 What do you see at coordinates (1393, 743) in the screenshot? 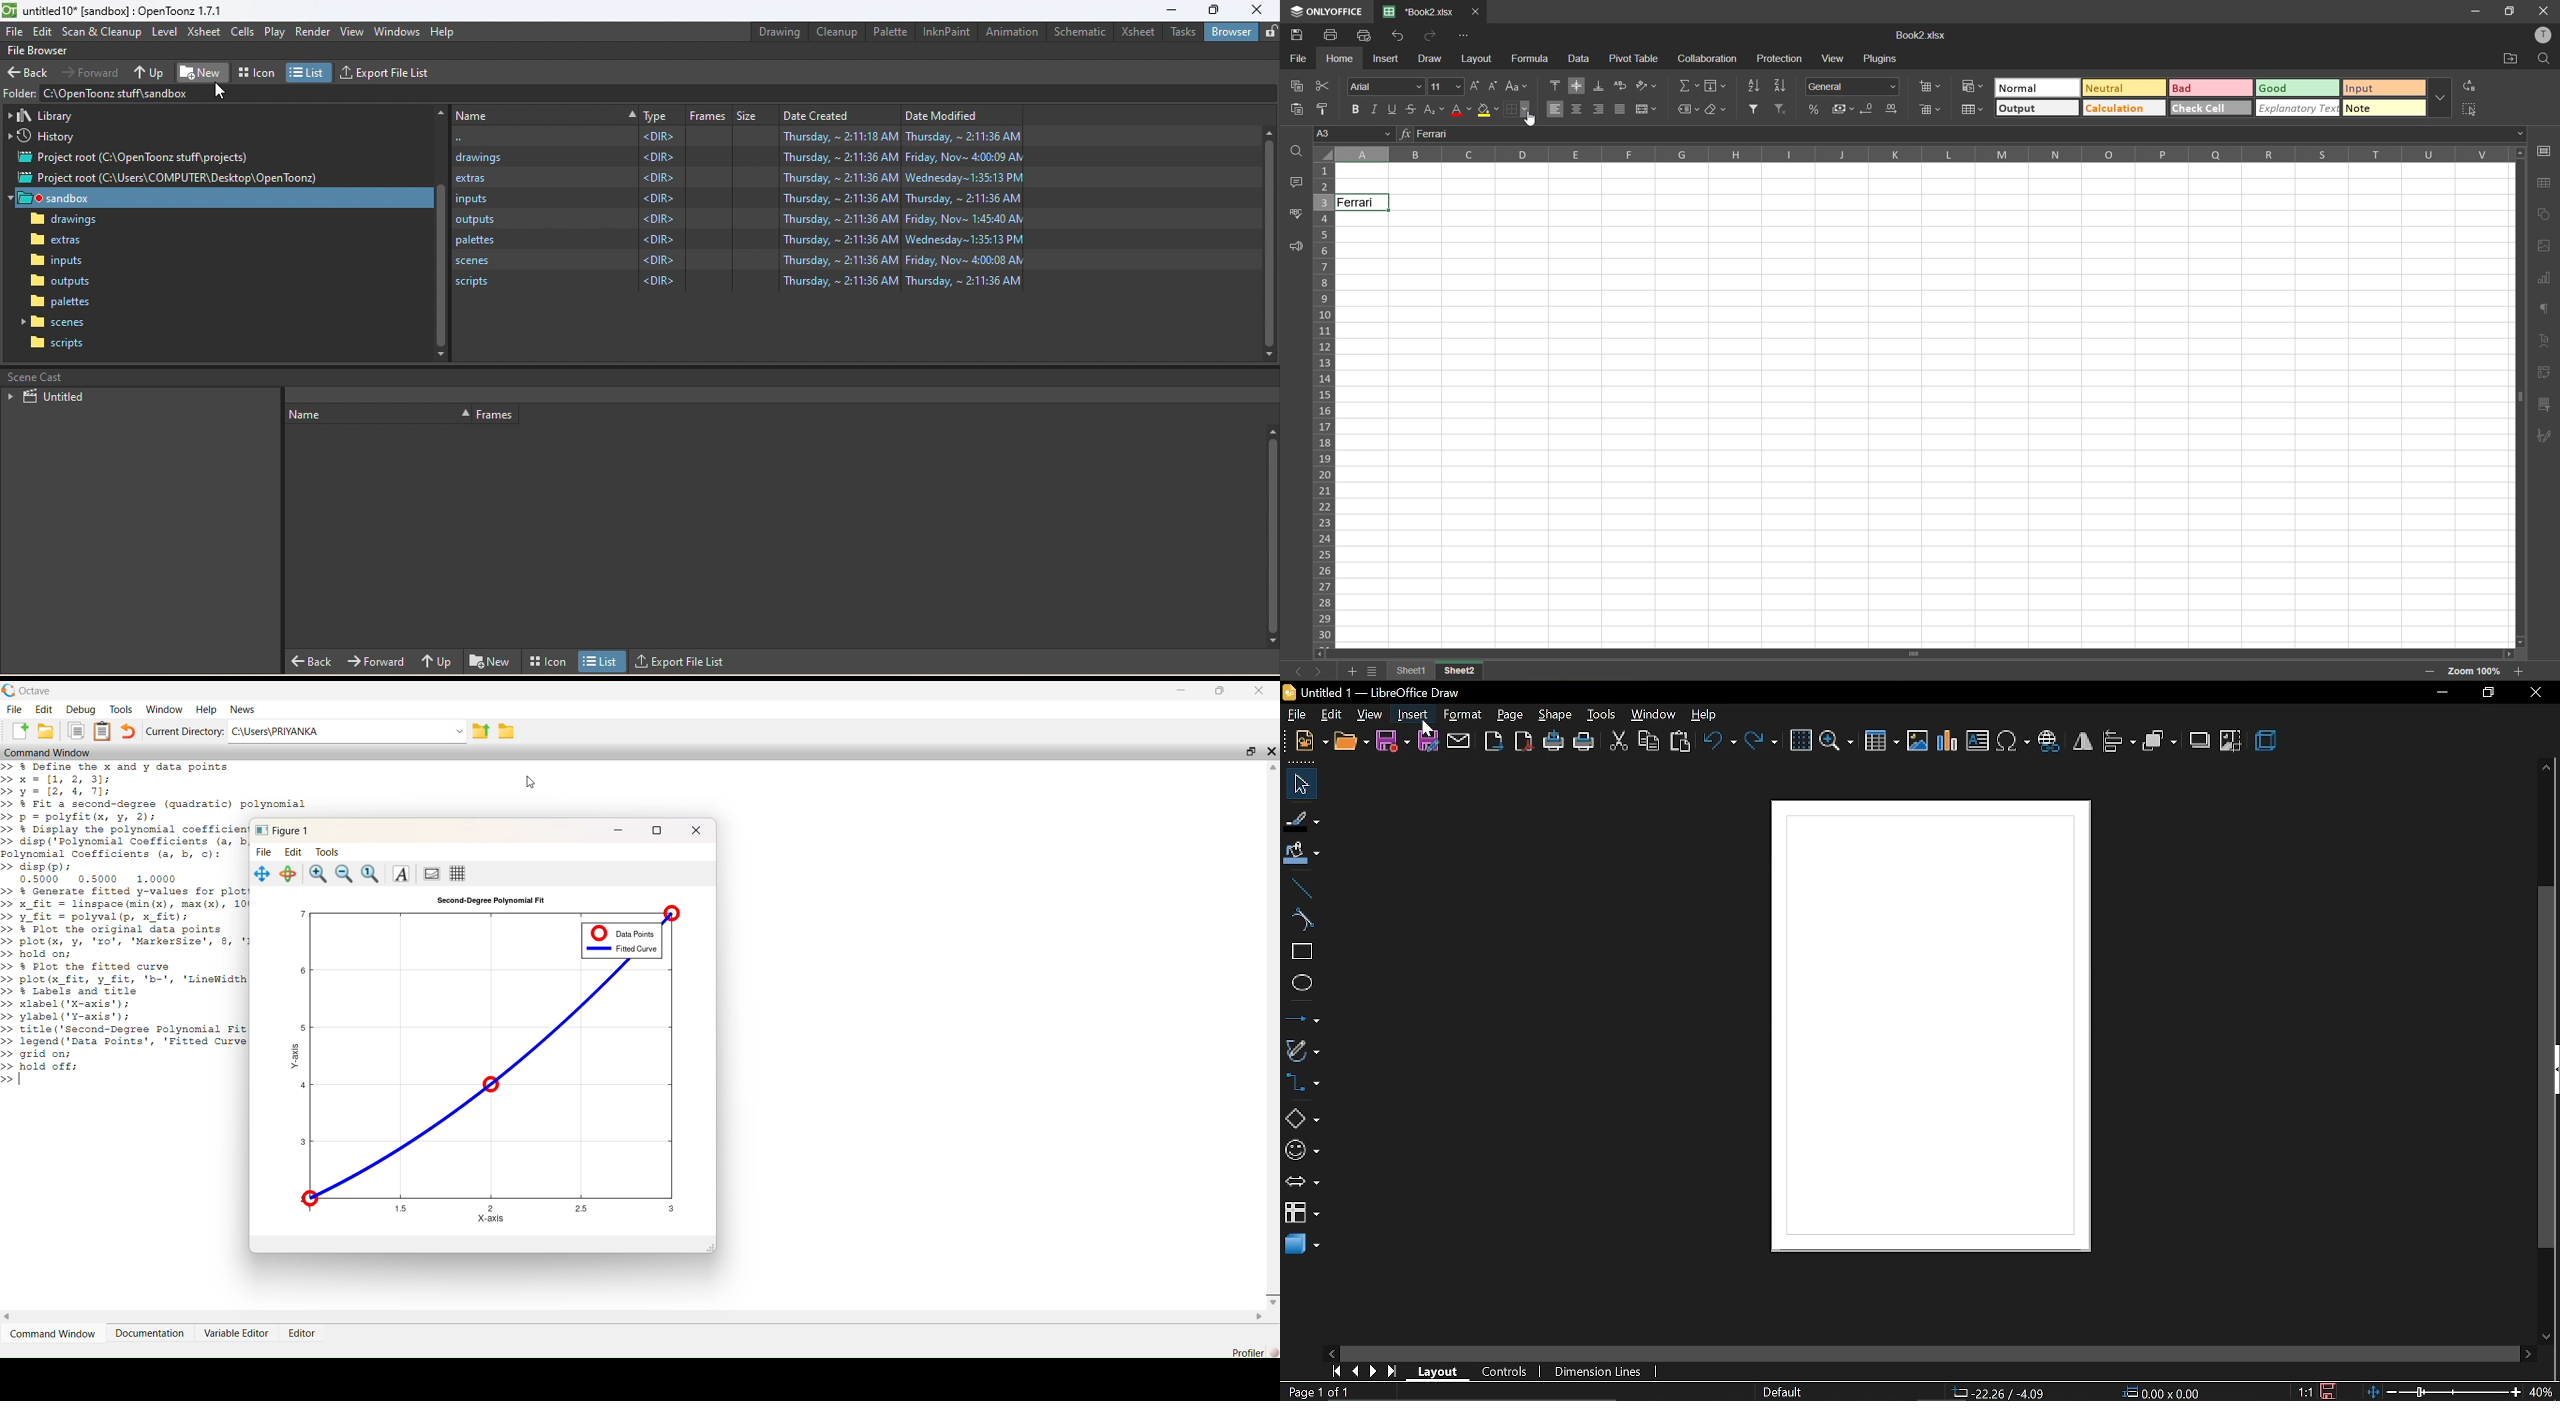
I see `save` at bounding box center [1393, 743].